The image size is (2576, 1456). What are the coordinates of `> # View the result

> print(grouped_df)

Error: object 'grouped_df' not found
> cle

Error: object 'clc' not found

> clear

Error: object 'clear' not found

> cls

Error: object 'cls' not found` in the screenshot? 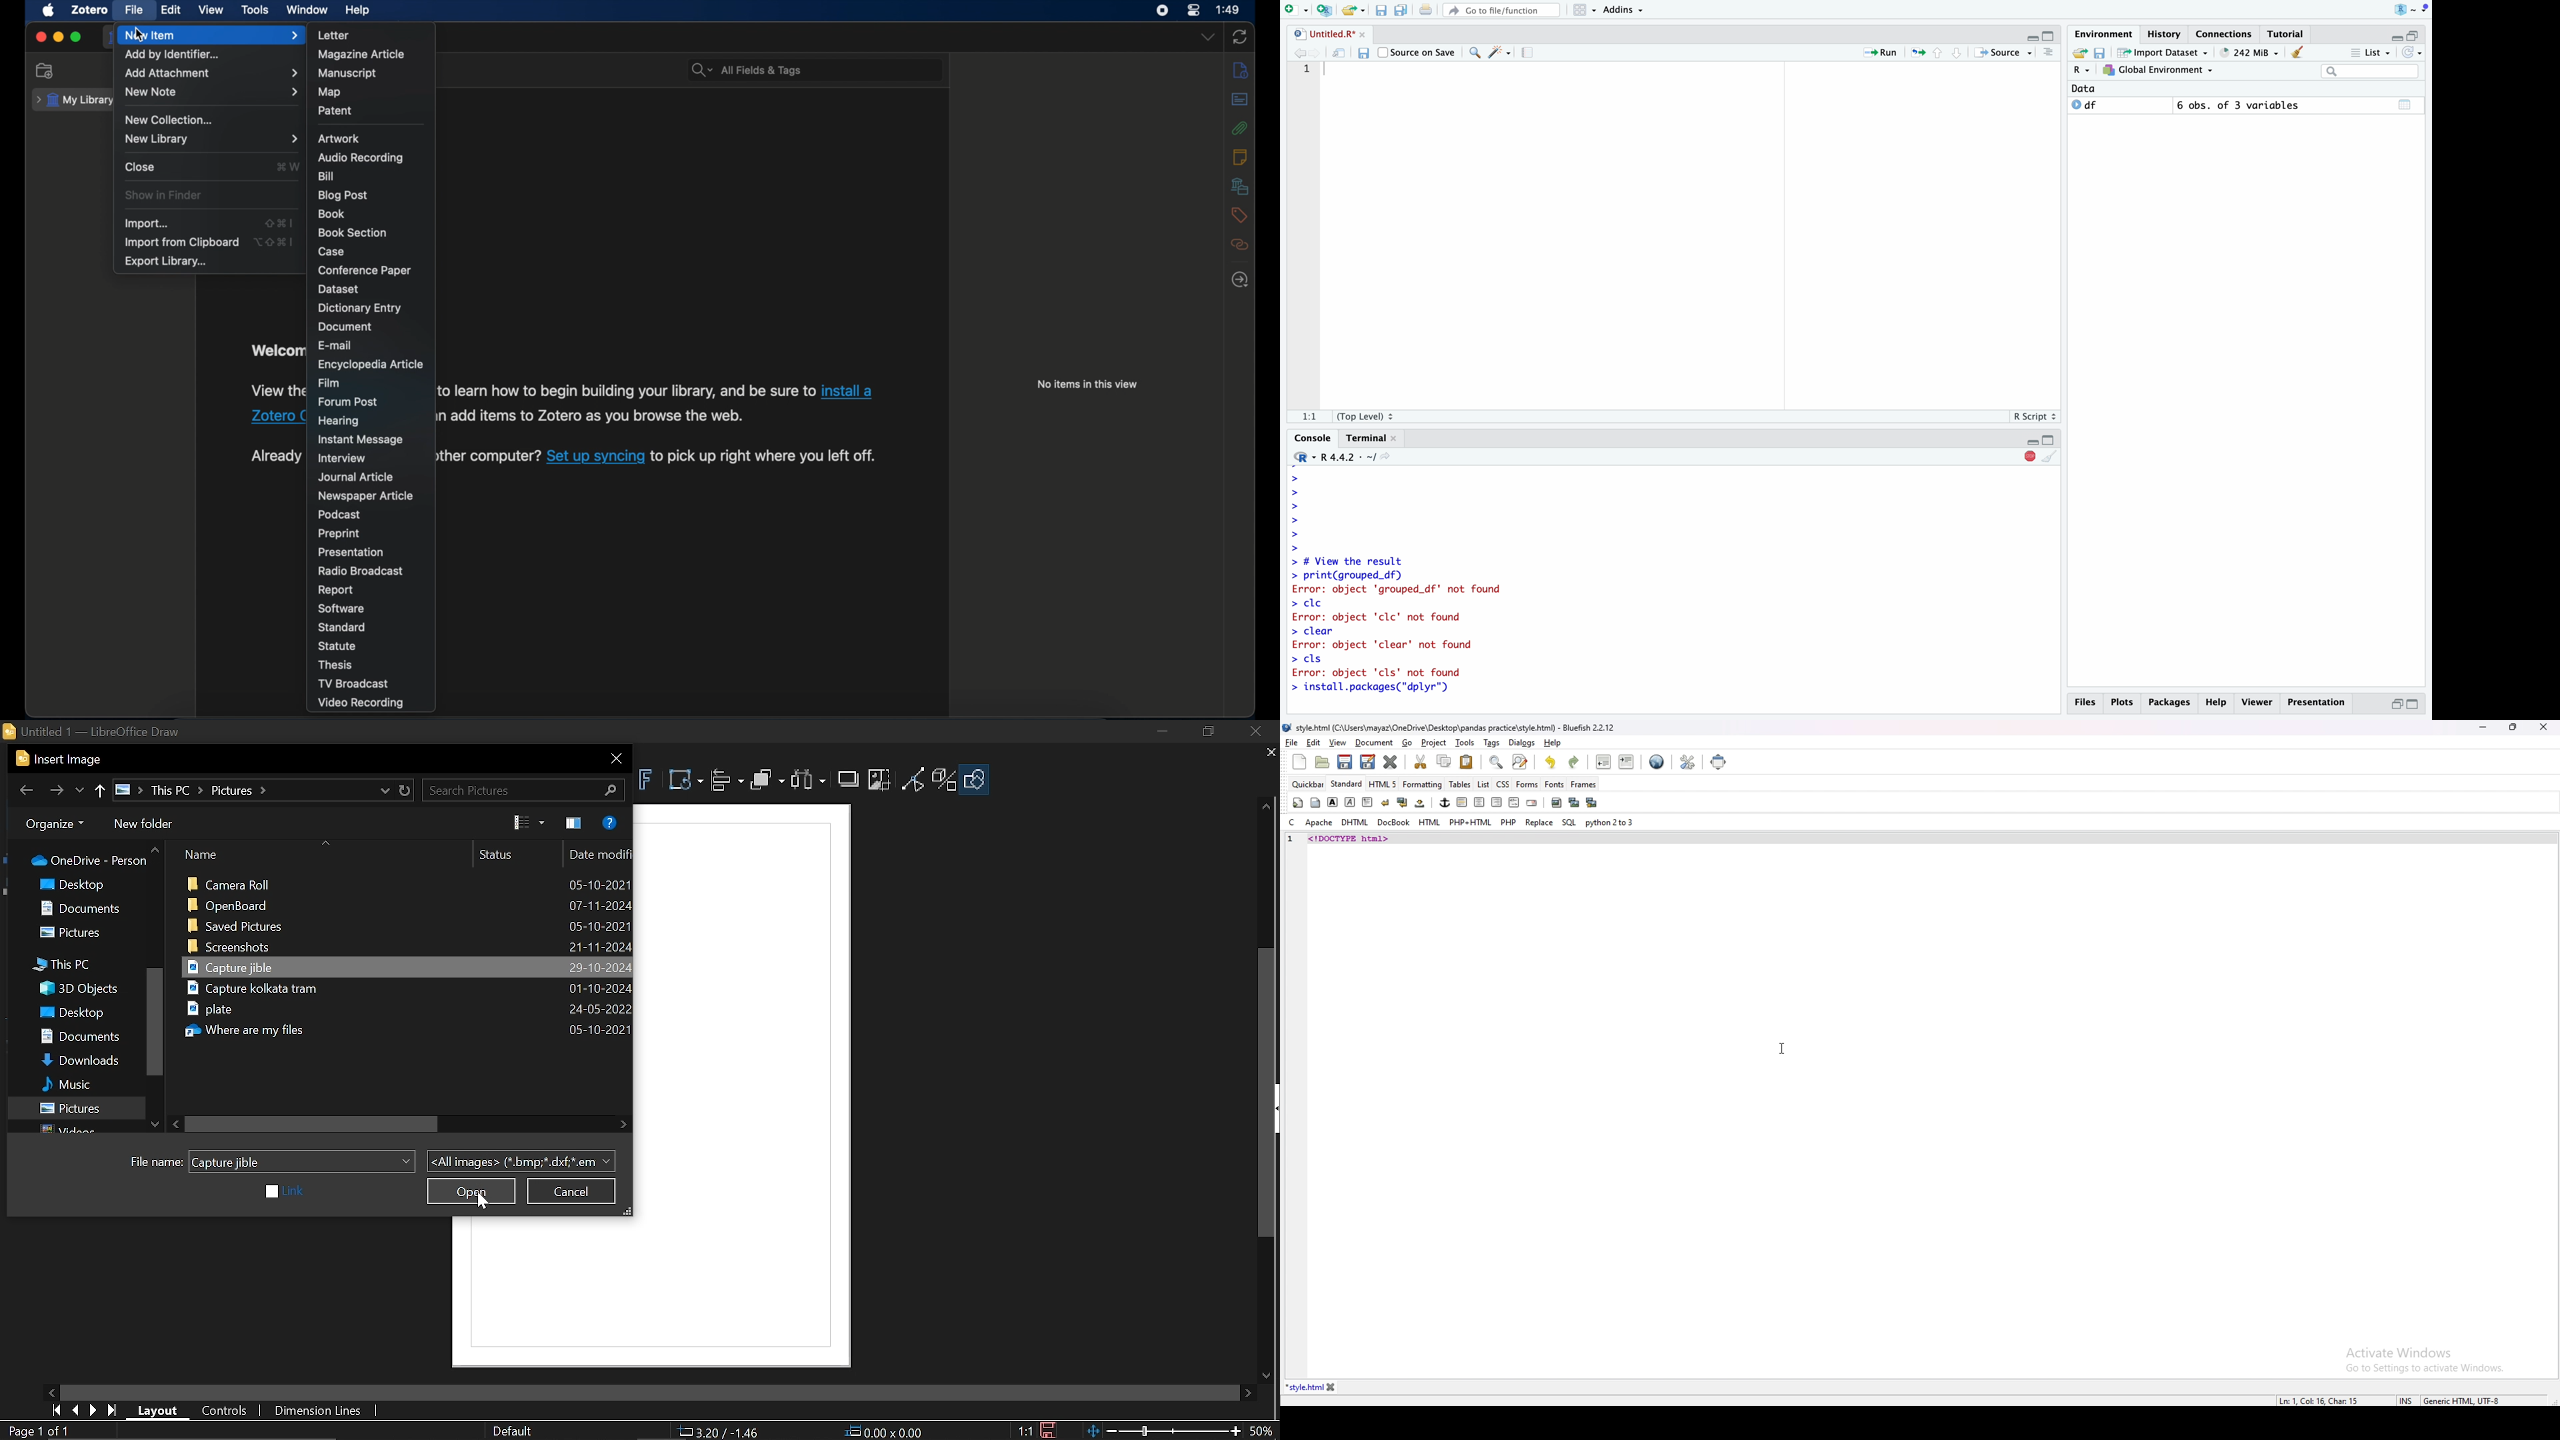 It's located at (1672, 589).